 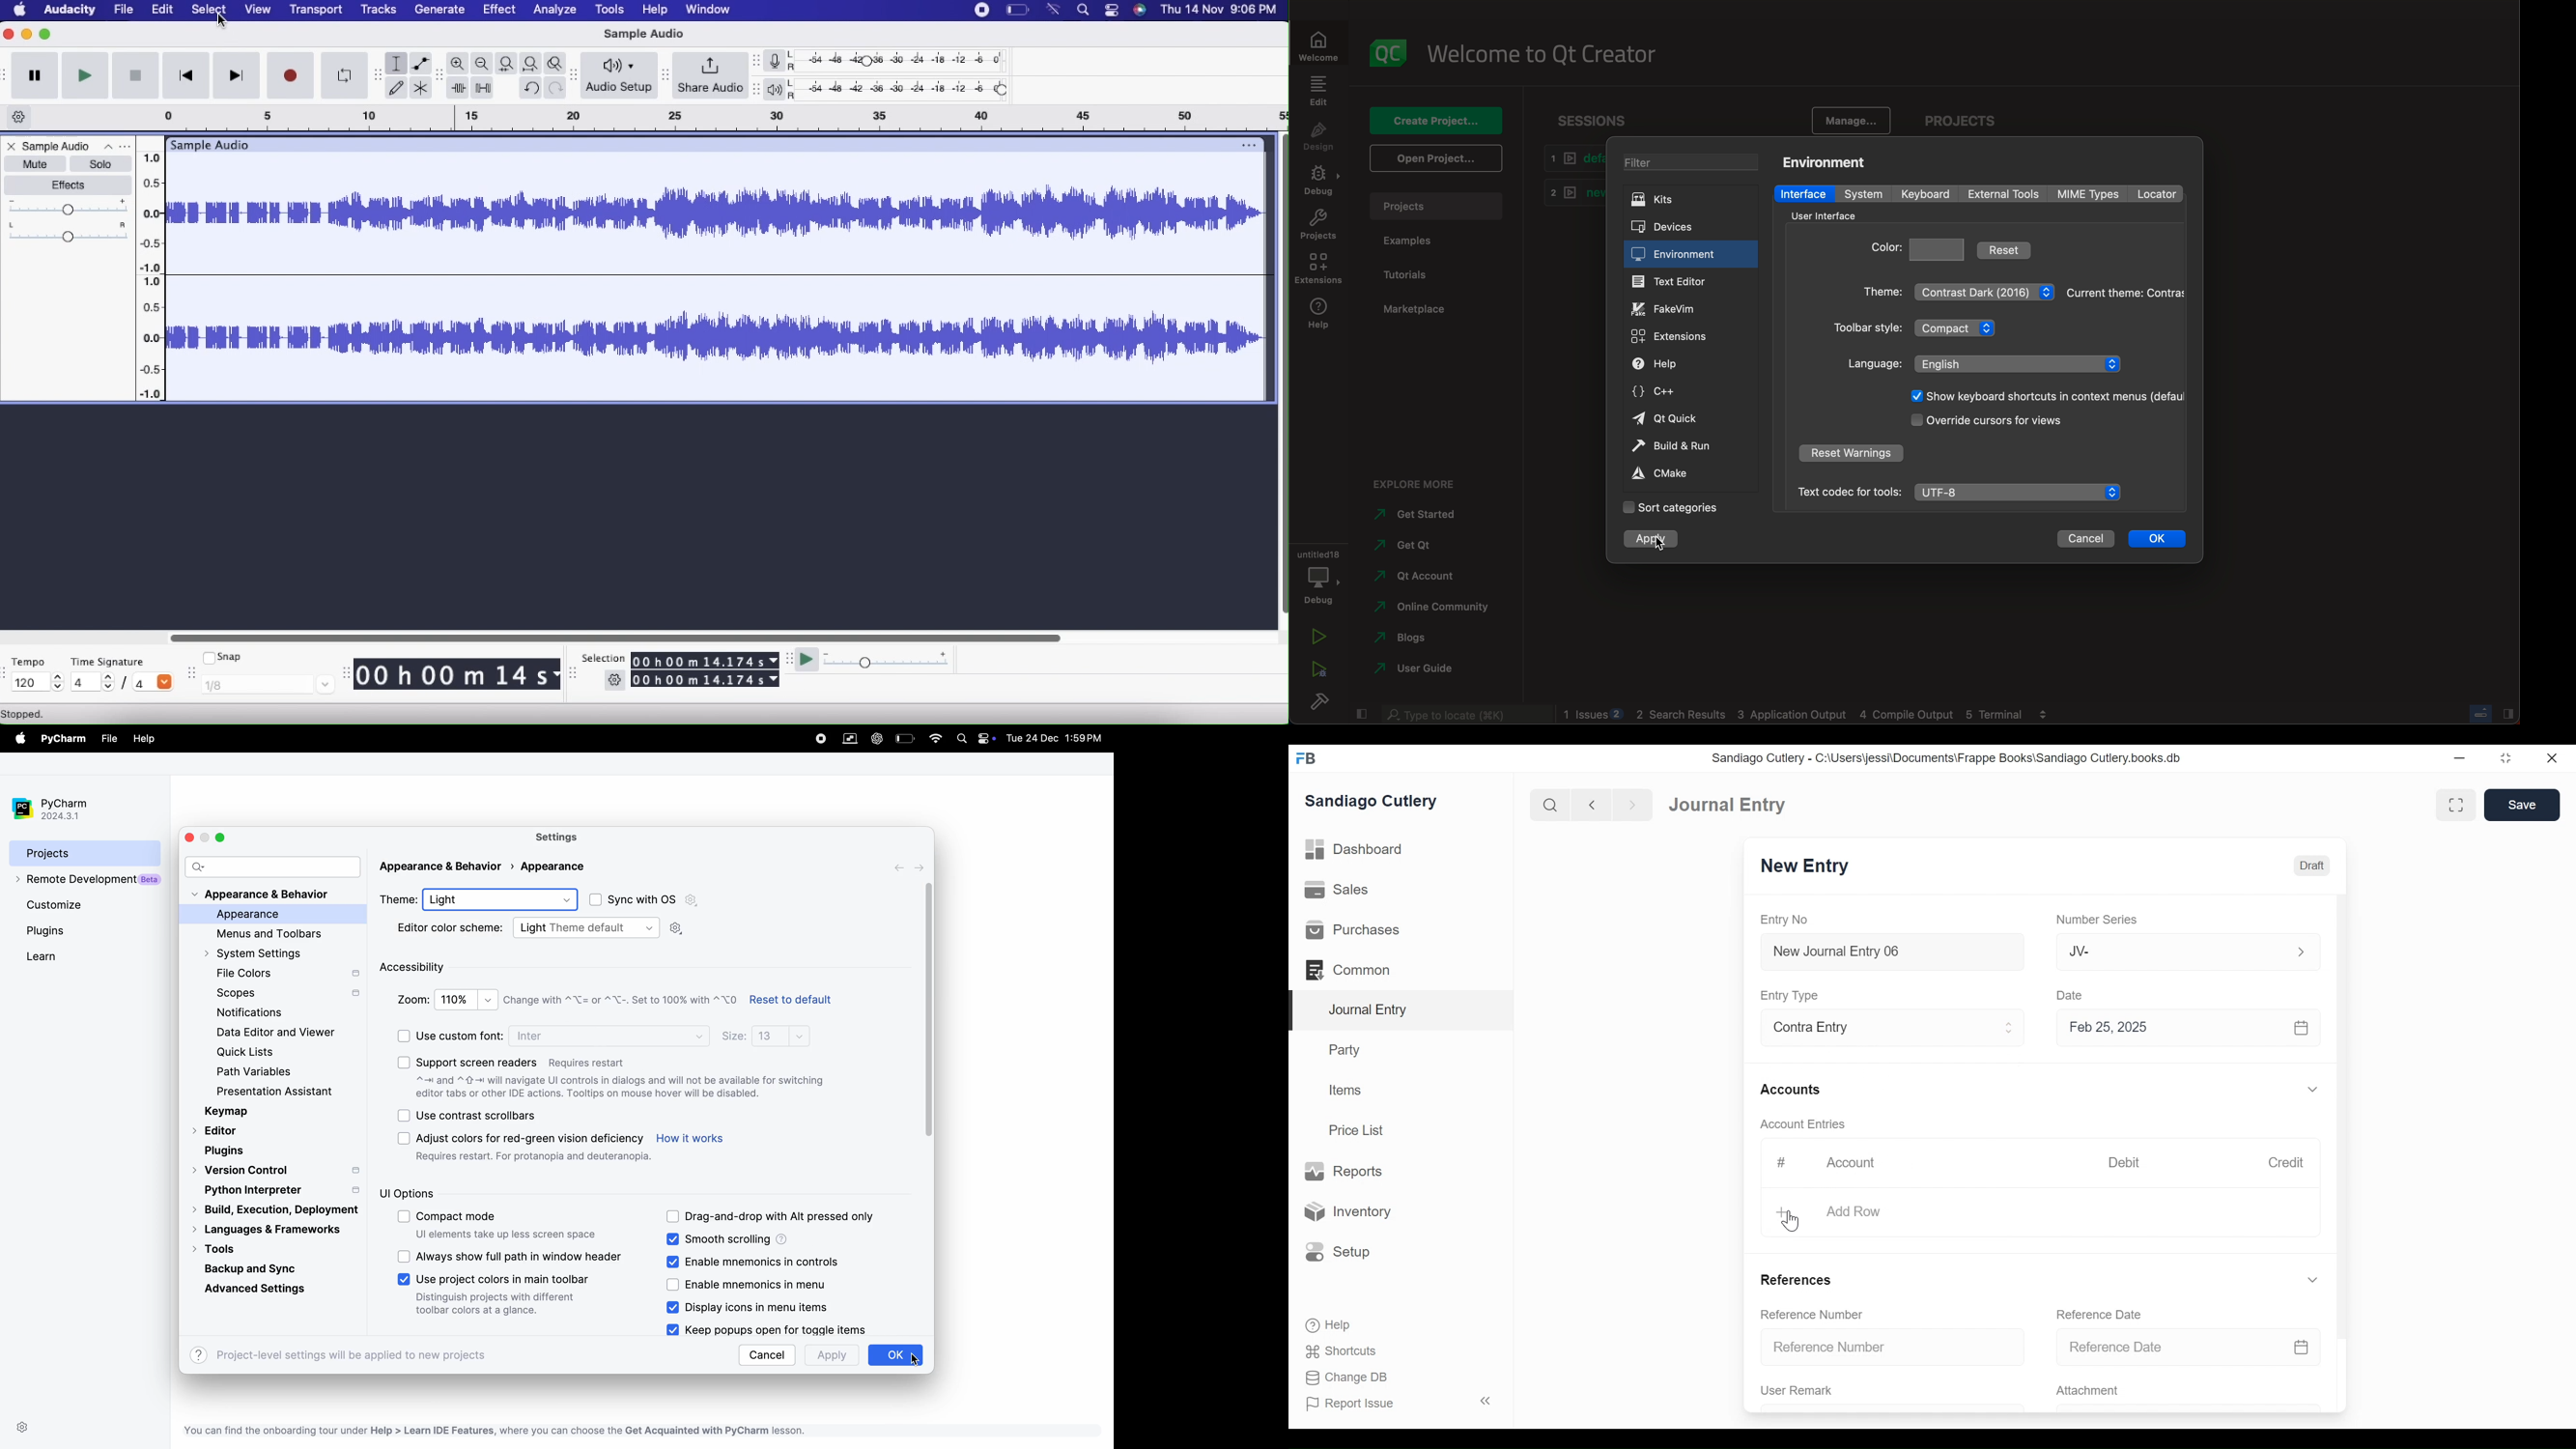 What do you see at coordinates (1335, 1251) in the screenshot?
I see `Setup` at bounding box center [1335, 1251].